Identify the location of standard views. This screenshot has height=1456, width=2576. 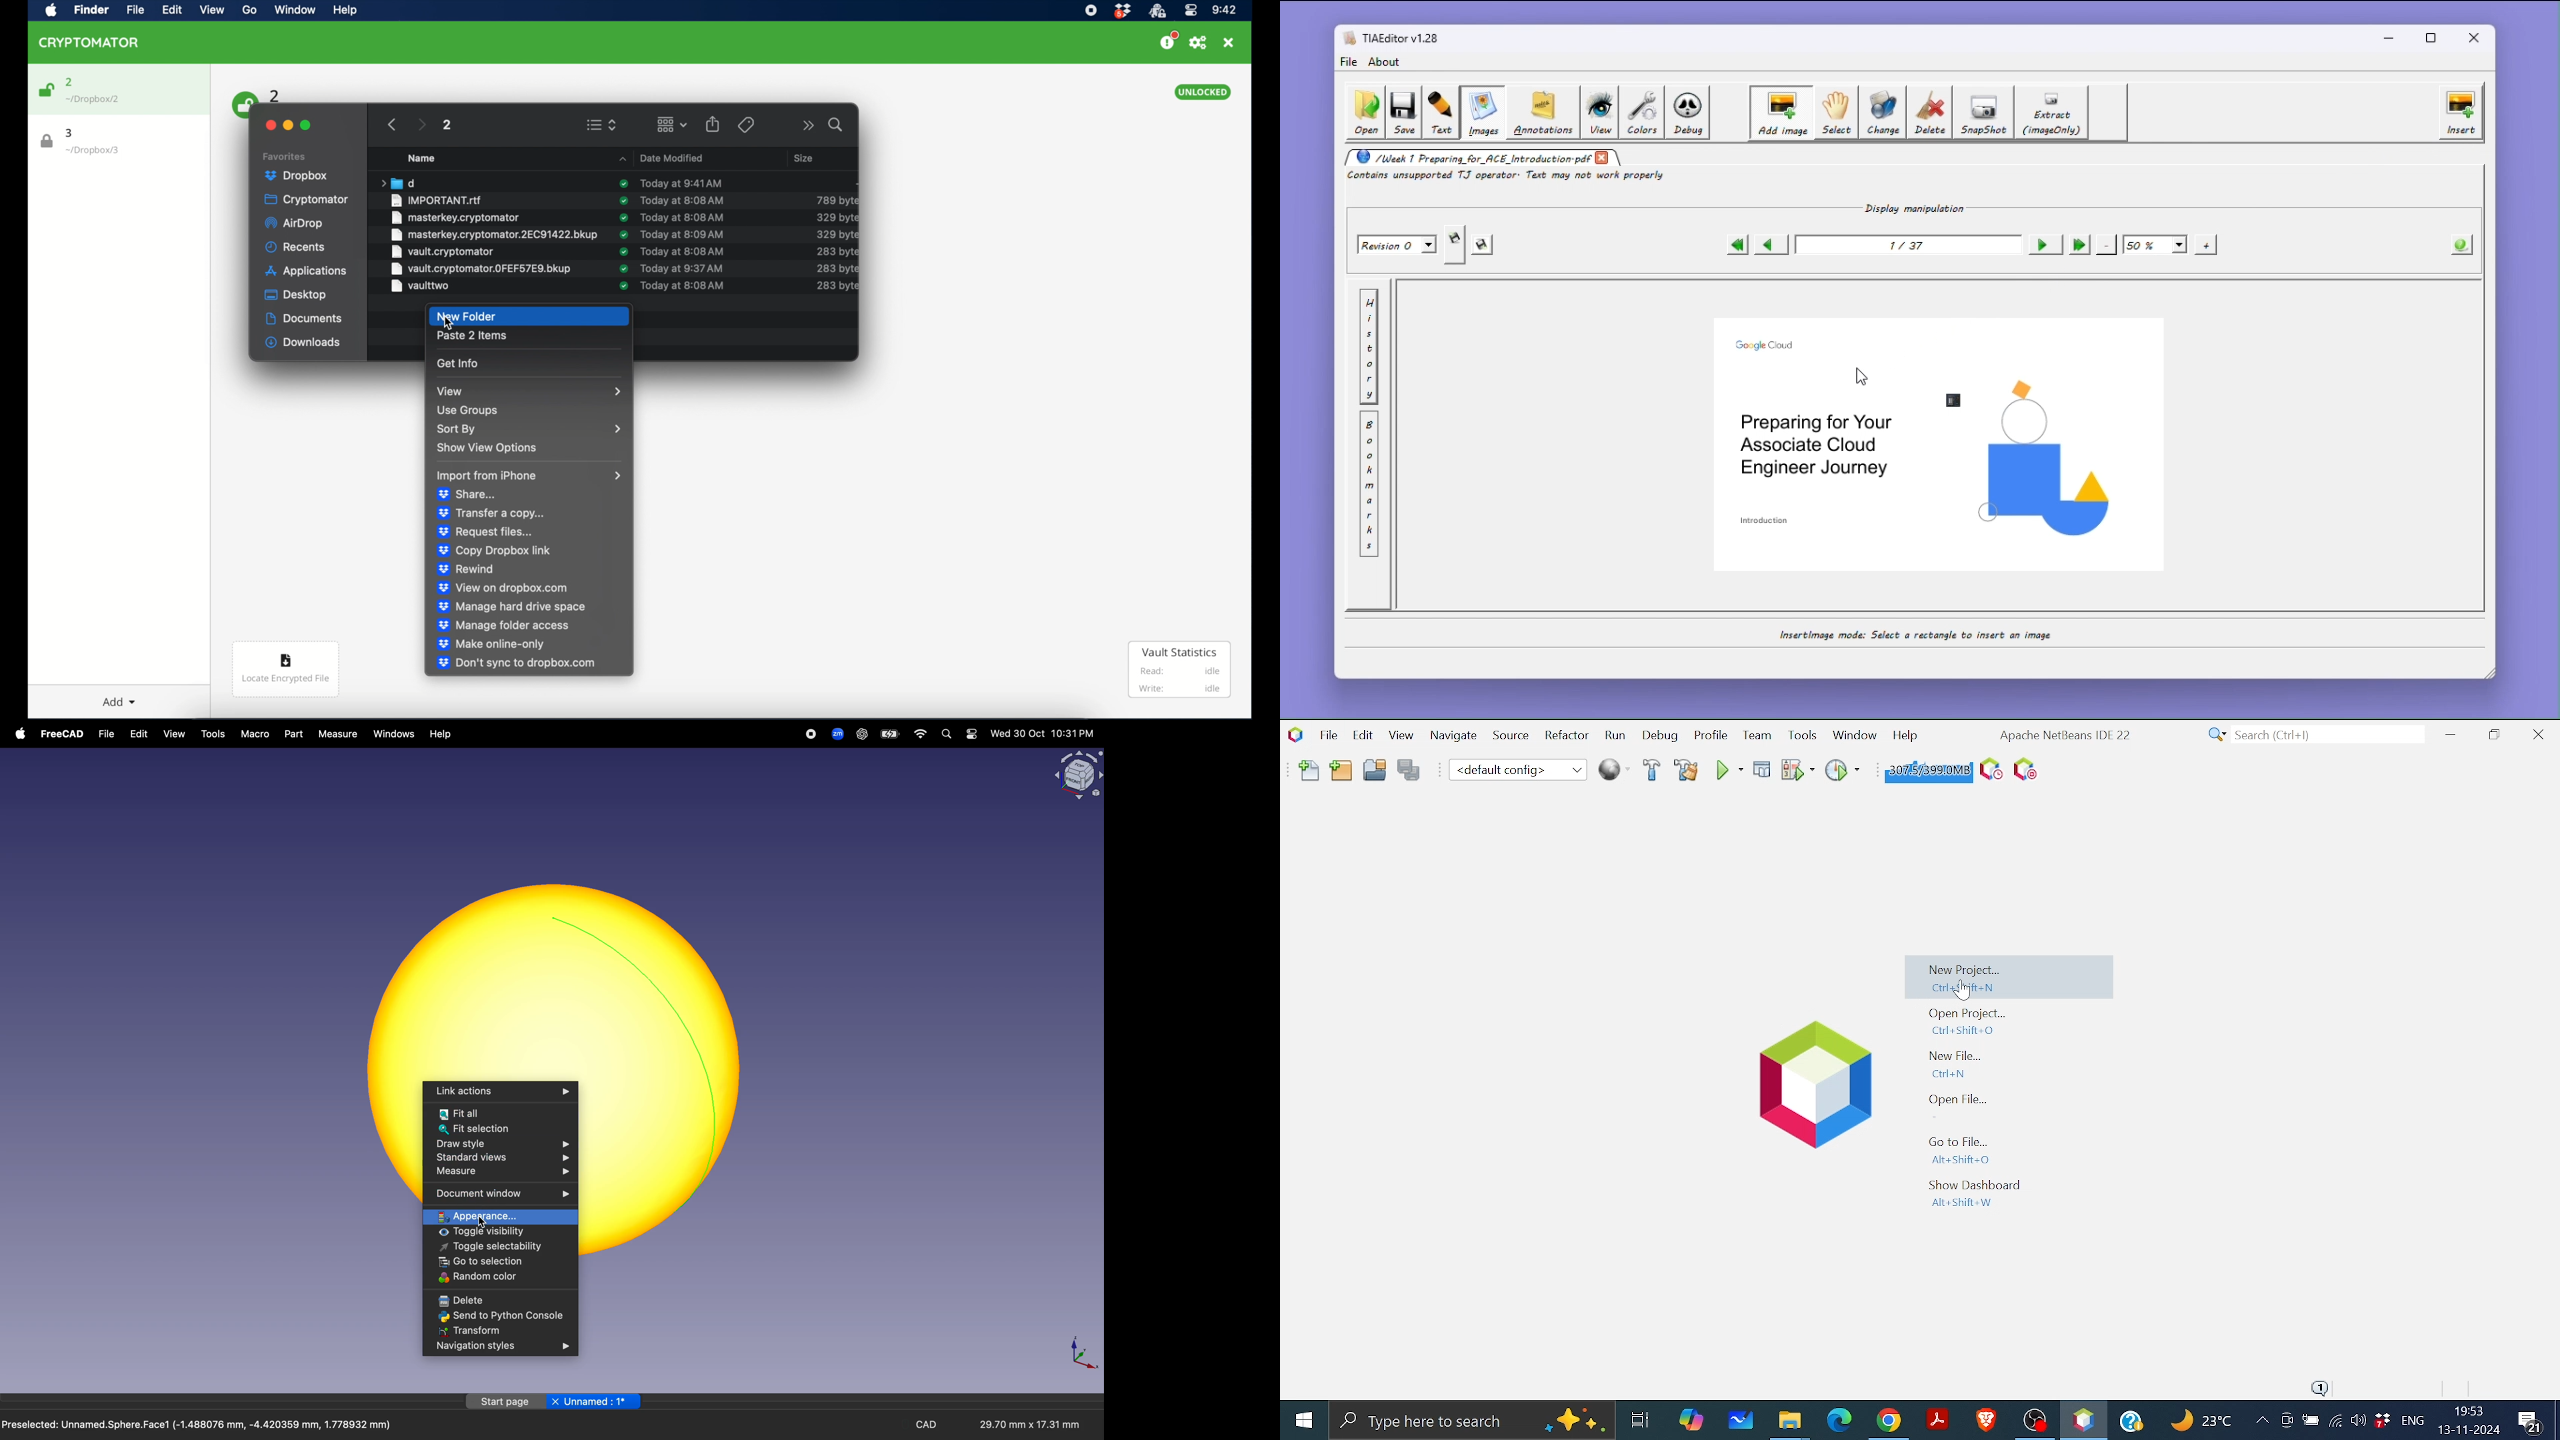
(506, 1158).